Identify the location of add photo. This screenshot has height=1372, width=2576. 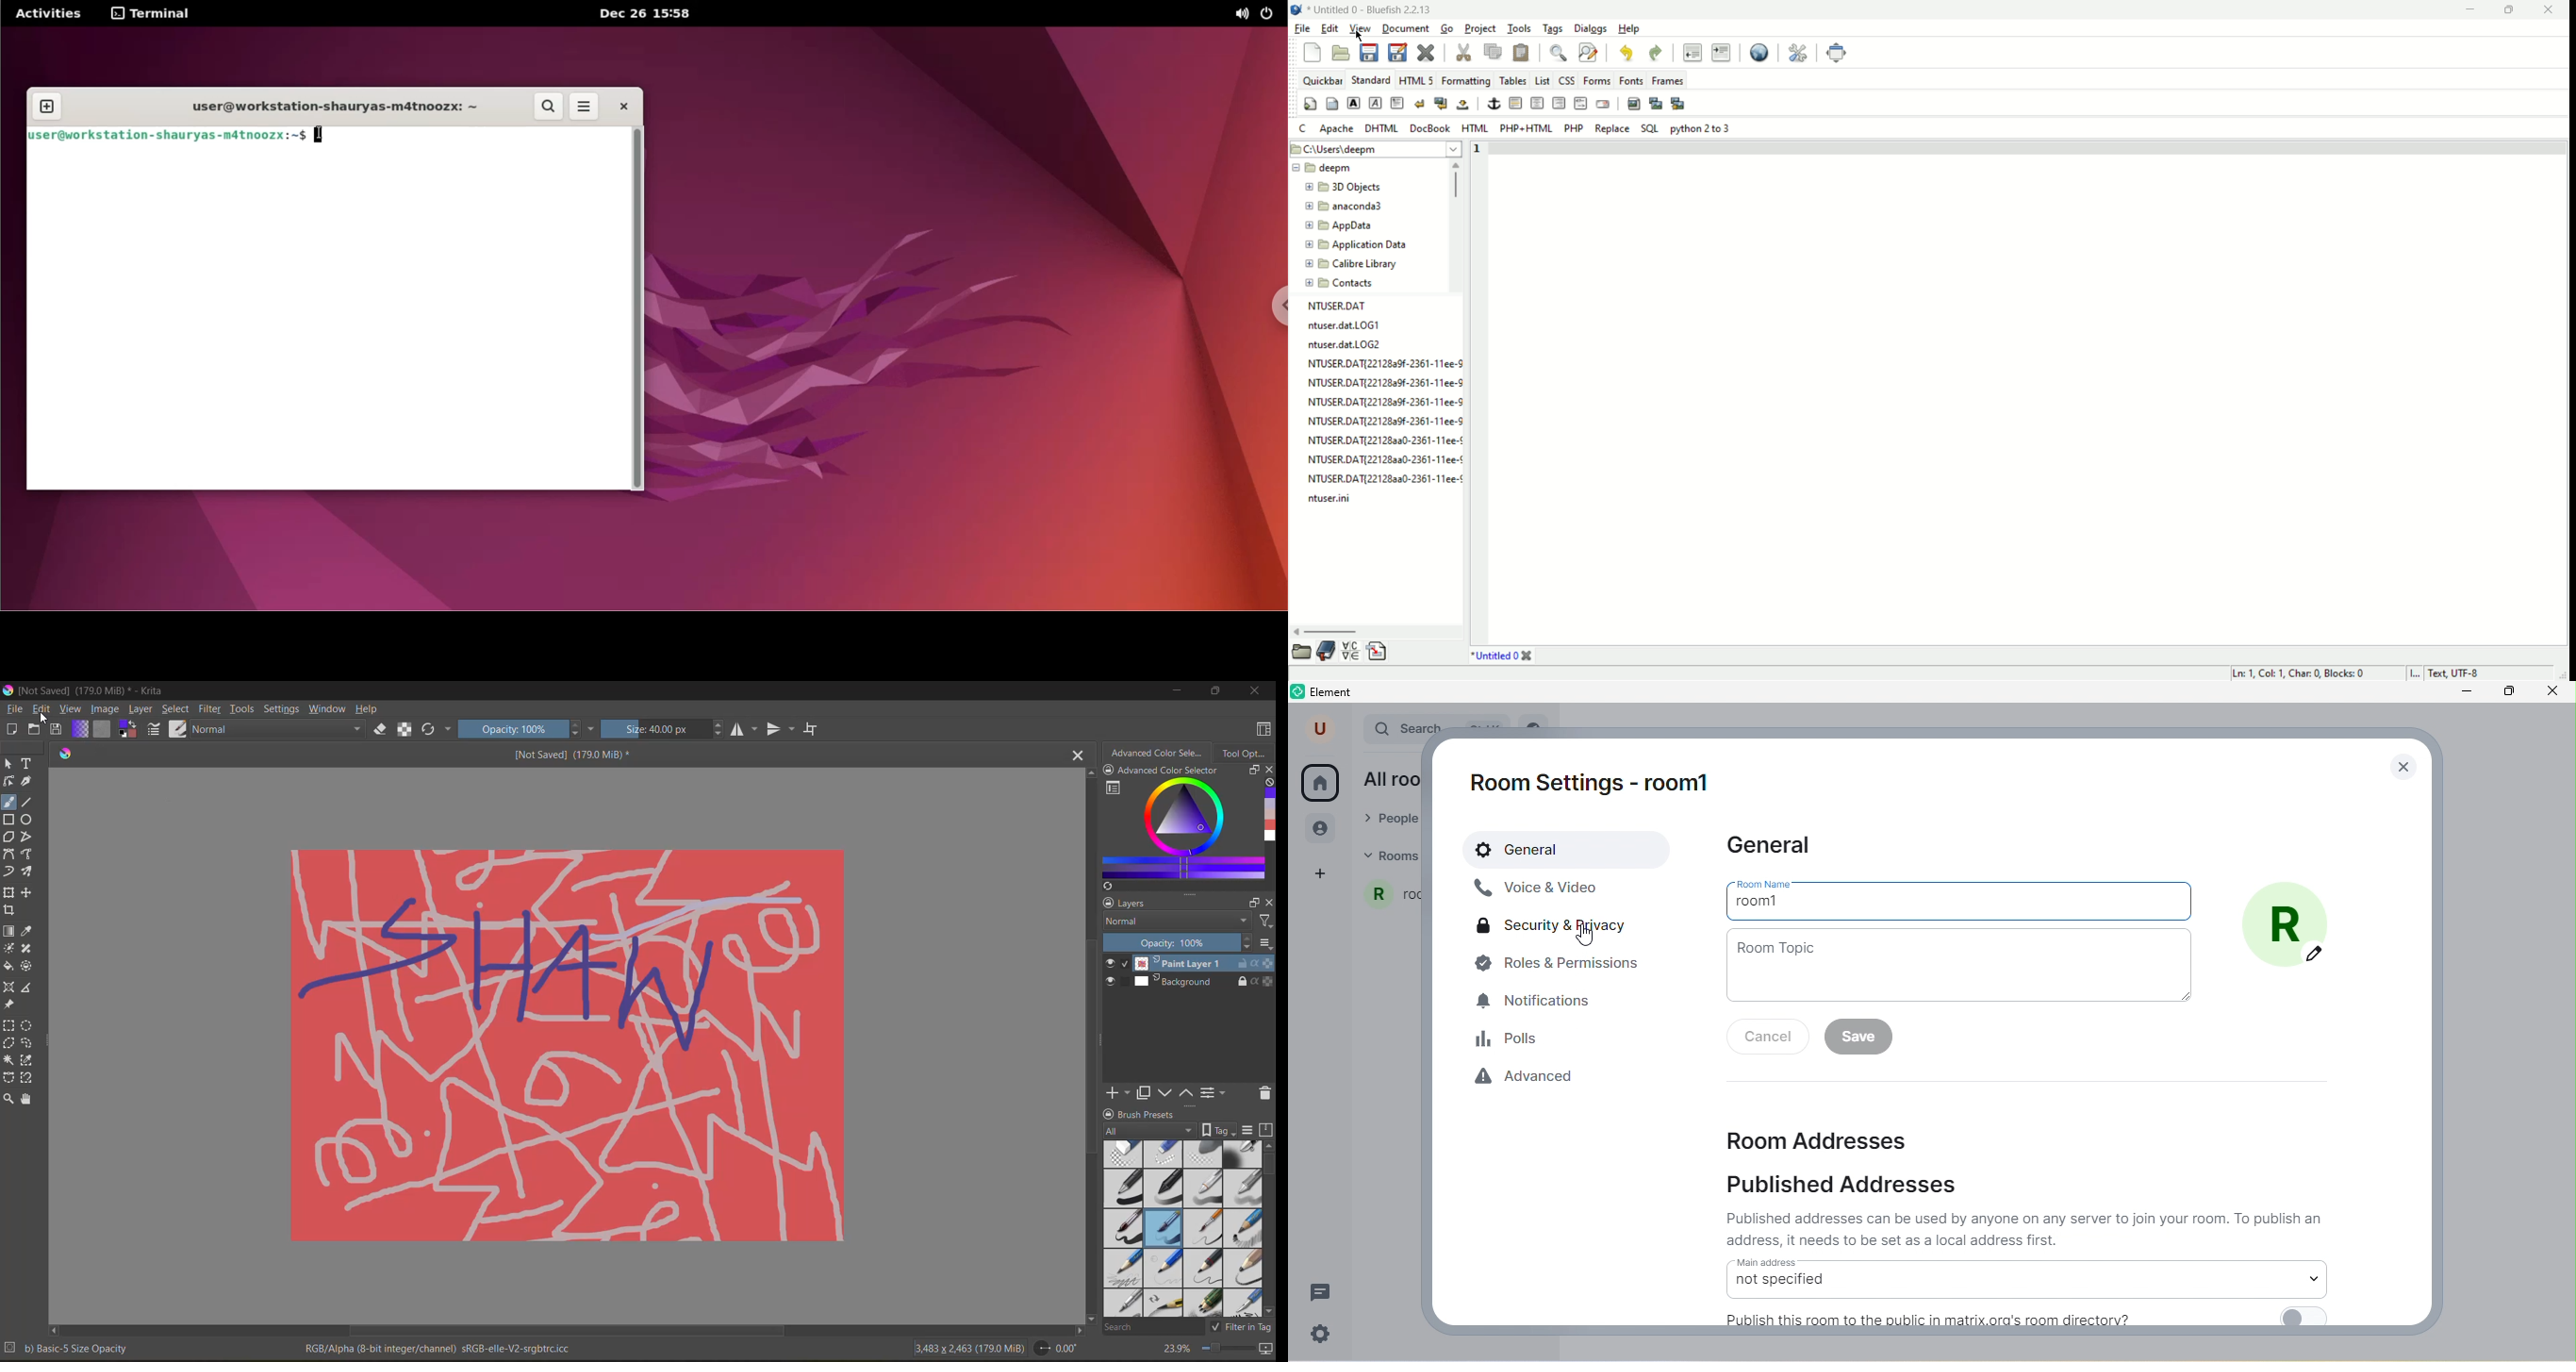
(2290, 923).